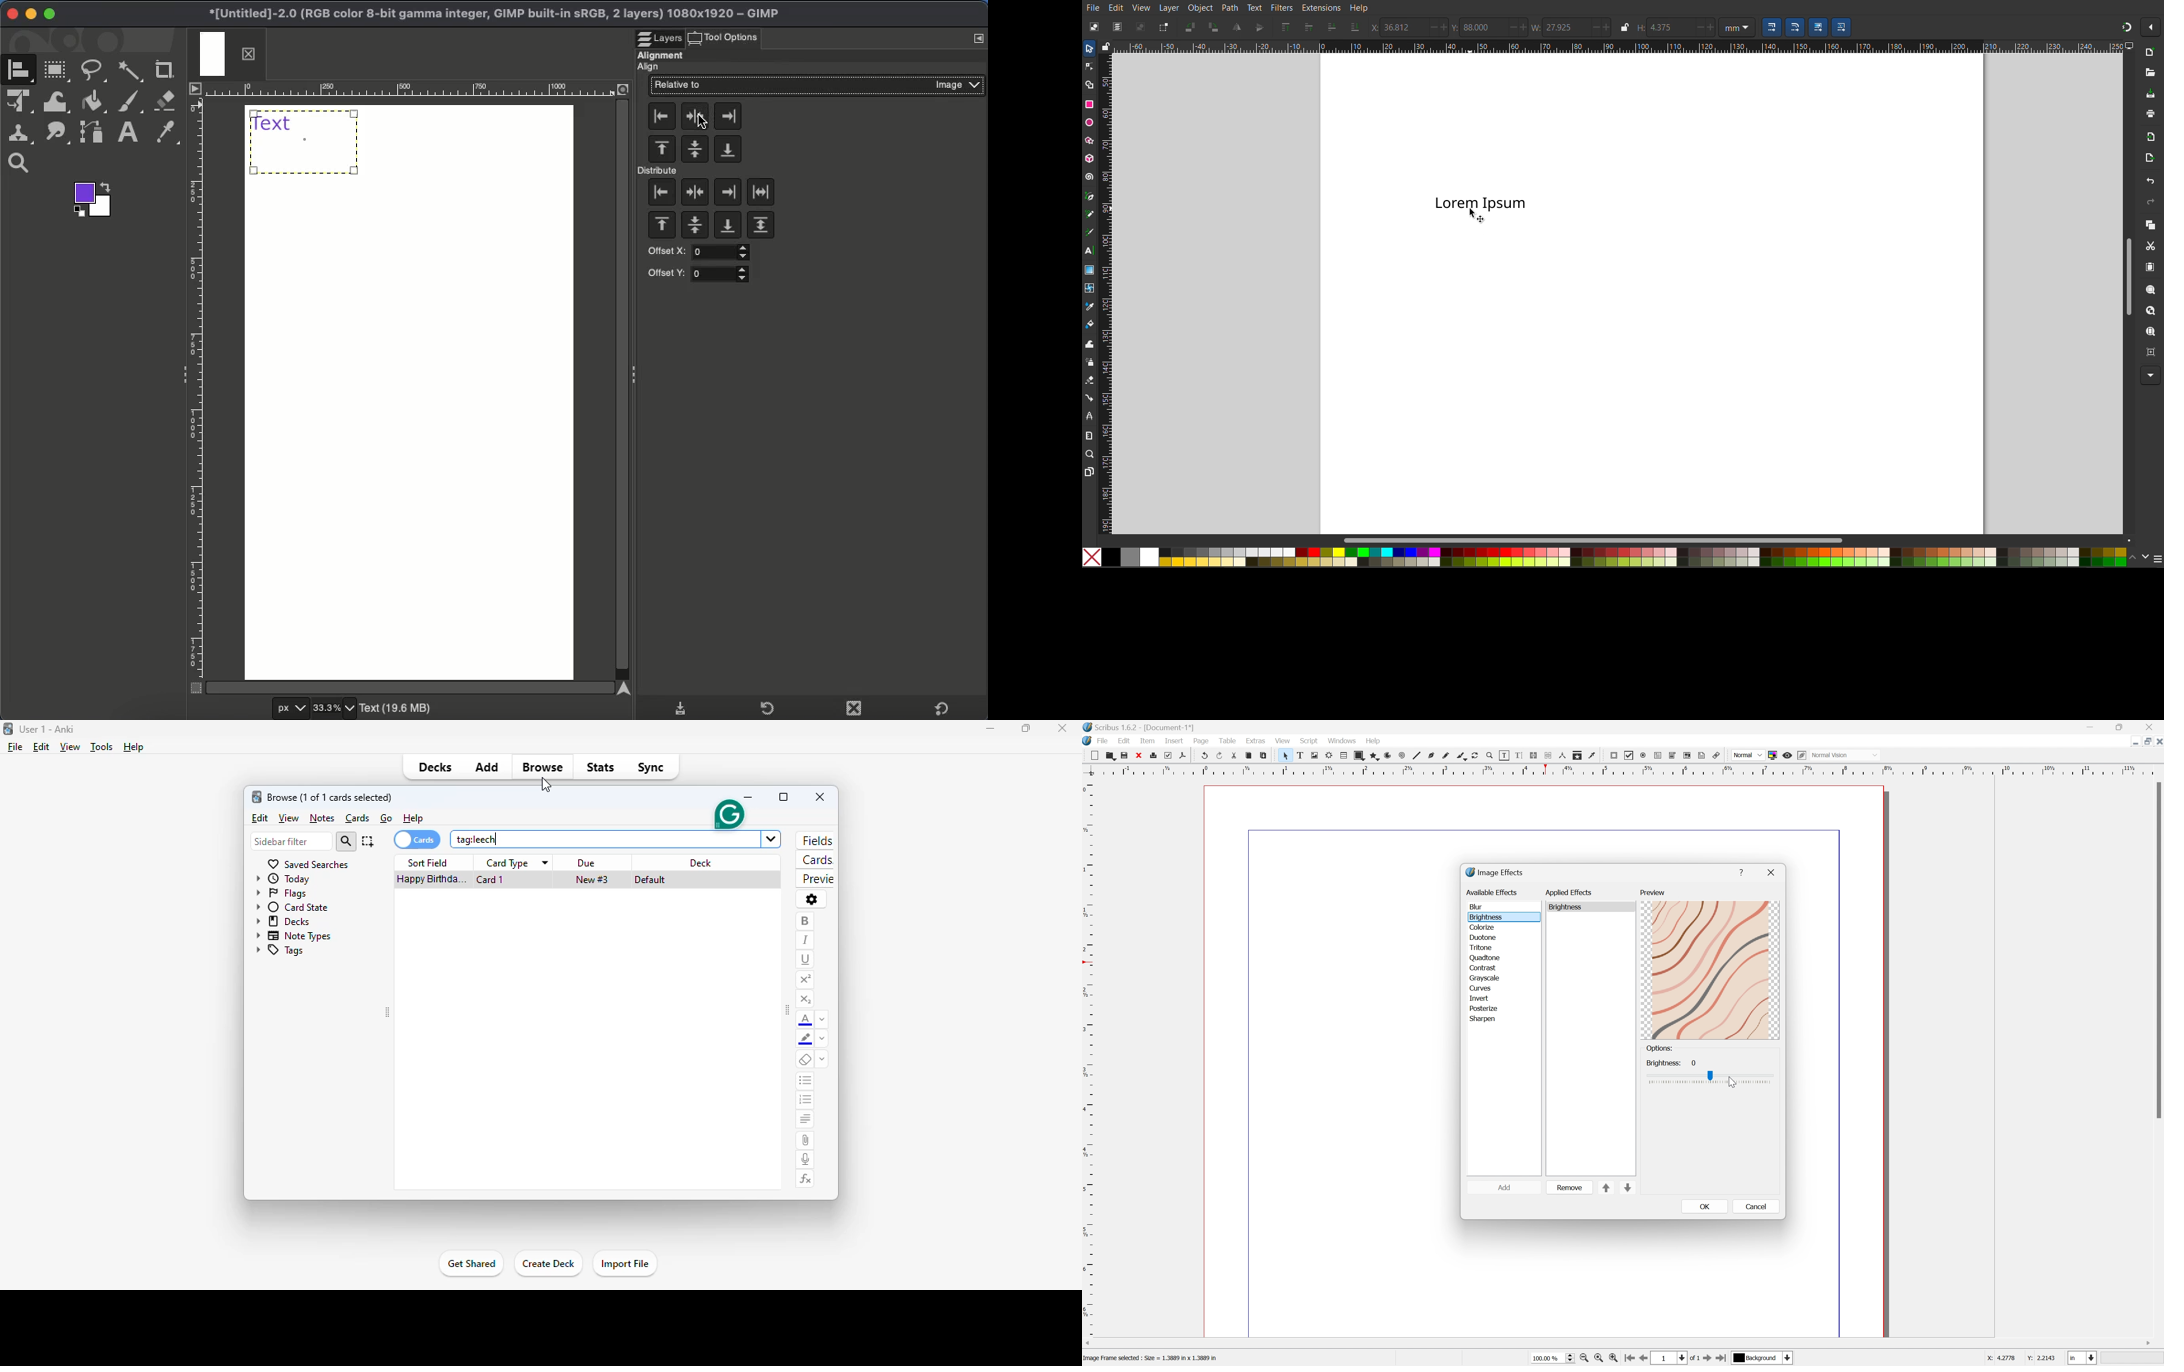 The width and height of the screenshot is (2184, 1372). I want to click on remove formatting, so click(806, 1059).